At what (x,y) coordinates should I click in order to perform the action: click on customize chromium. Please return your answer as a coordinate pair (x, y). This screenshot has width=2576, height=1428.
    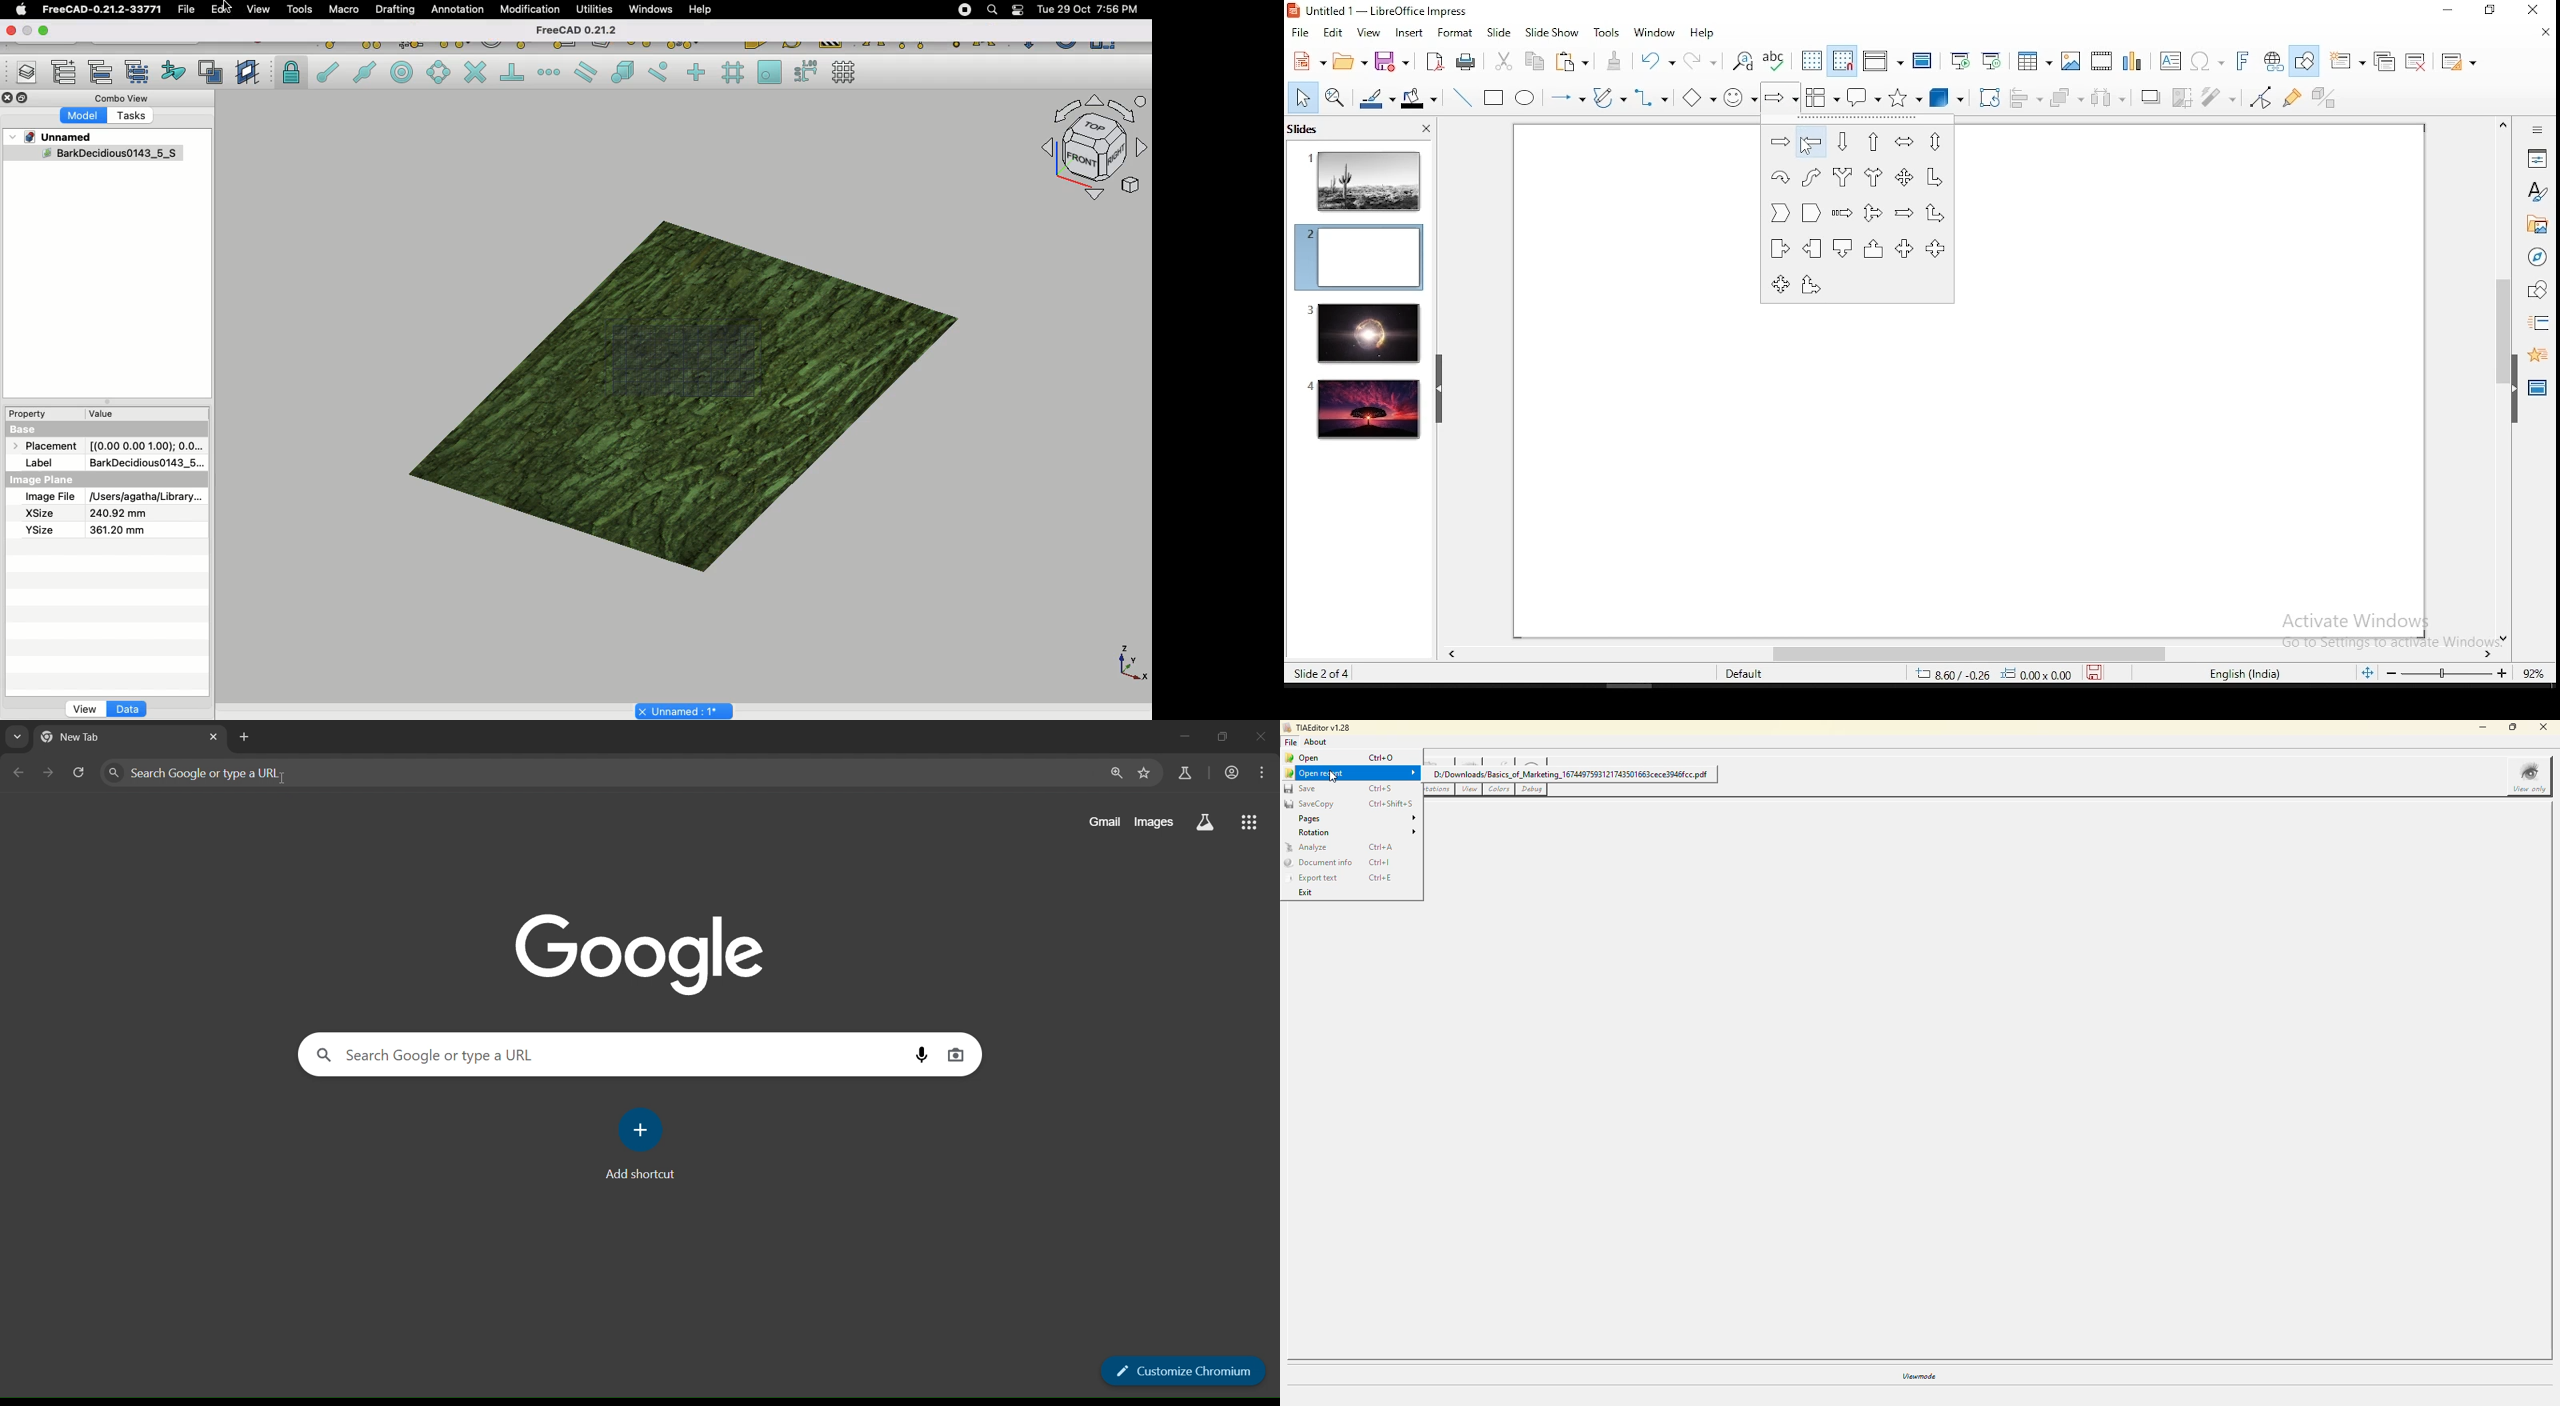
    Looking at the image, I should click on (1181, 1371).